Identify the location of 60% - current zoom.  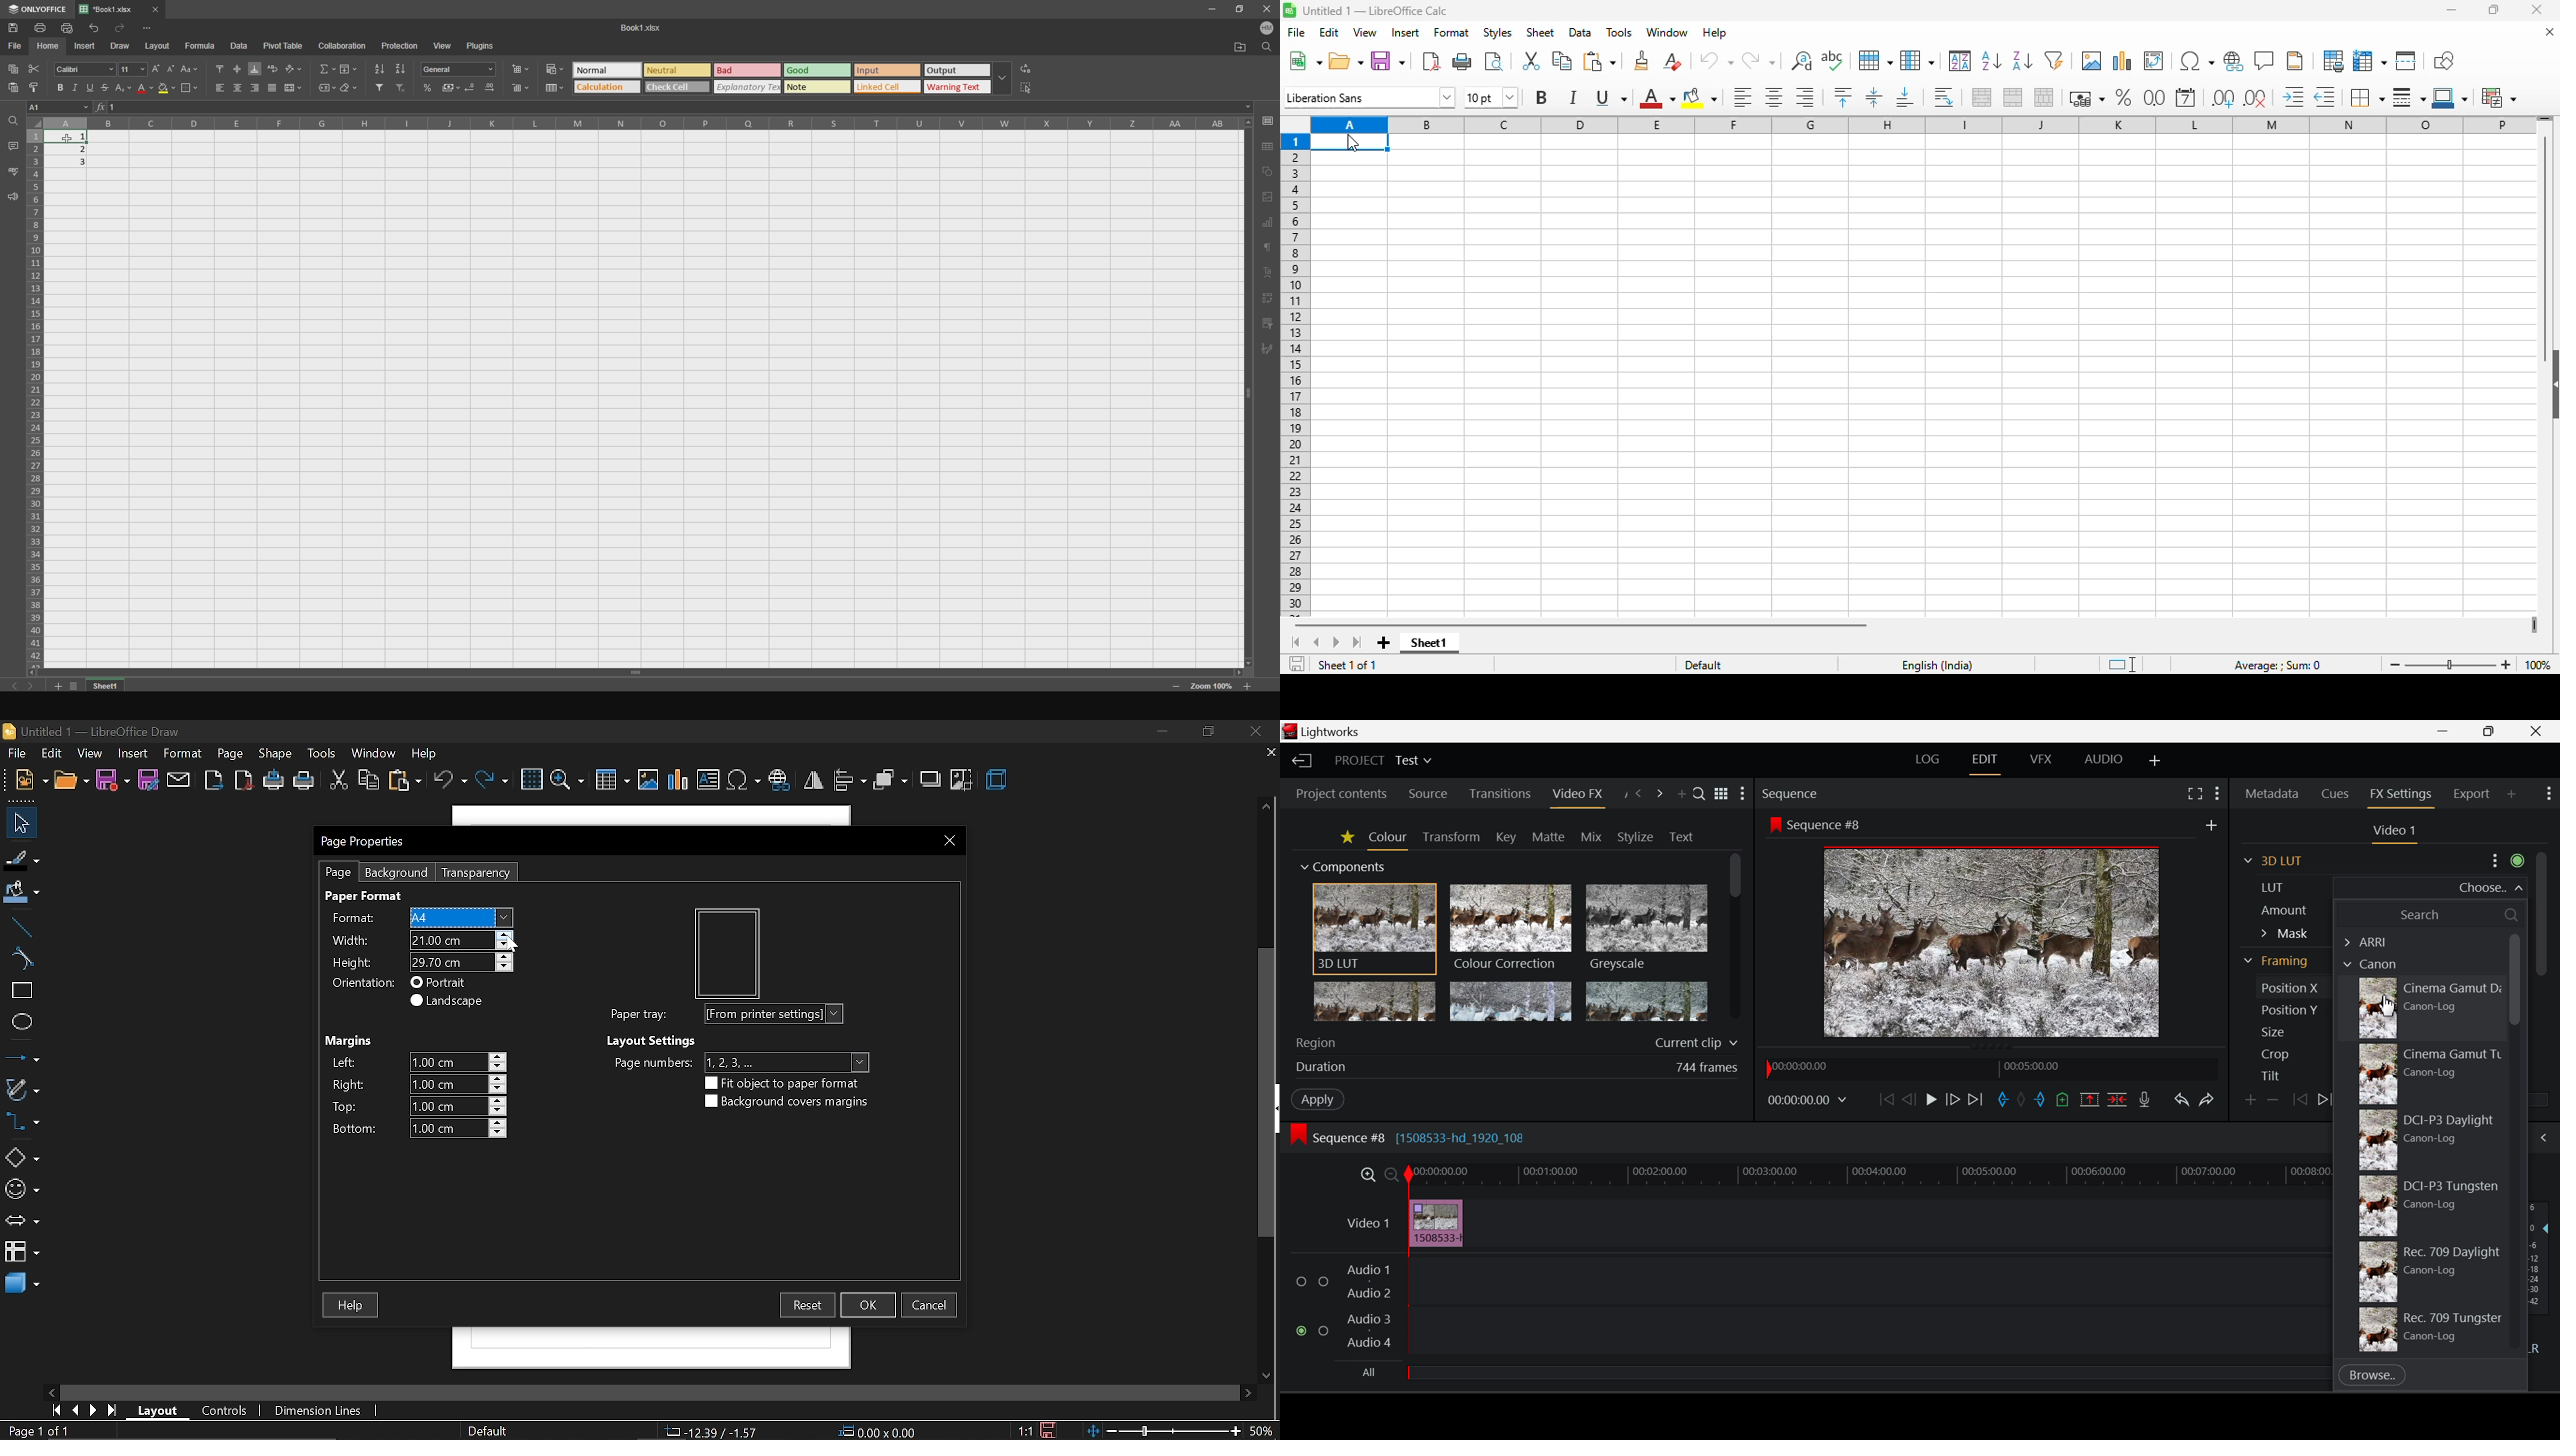
(1265, 1428).